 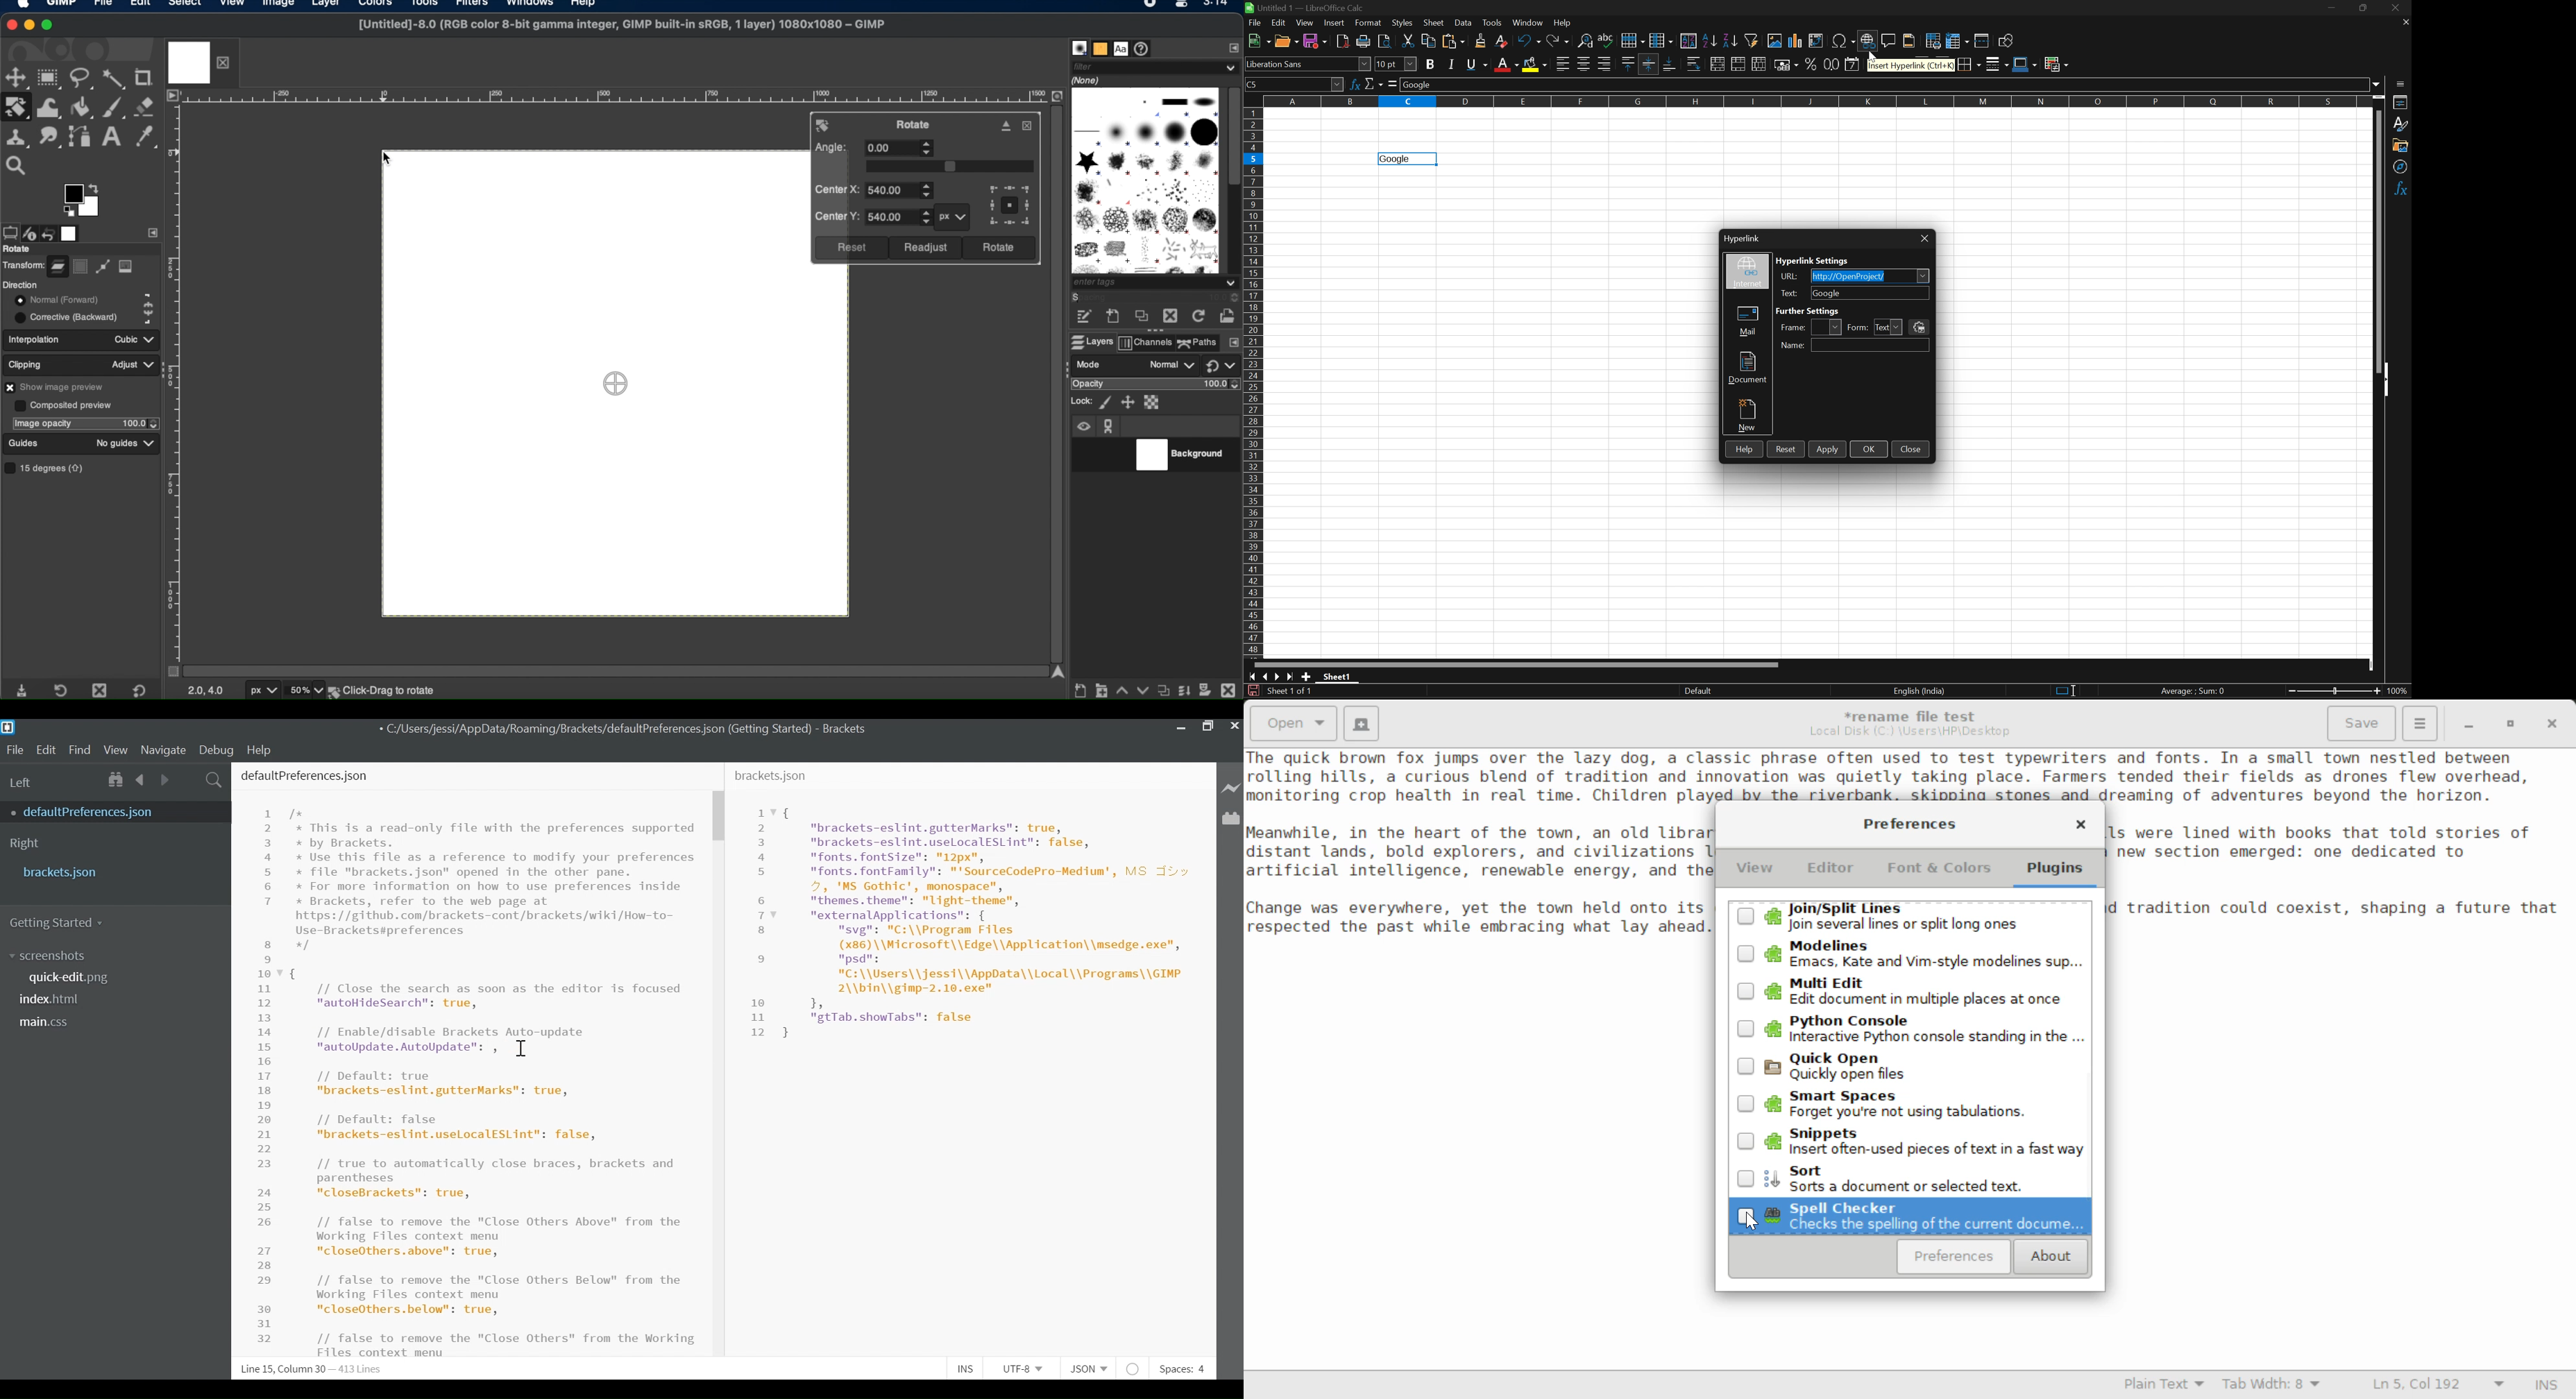 I want to click on Close Window, so click(x=2081, y=826).